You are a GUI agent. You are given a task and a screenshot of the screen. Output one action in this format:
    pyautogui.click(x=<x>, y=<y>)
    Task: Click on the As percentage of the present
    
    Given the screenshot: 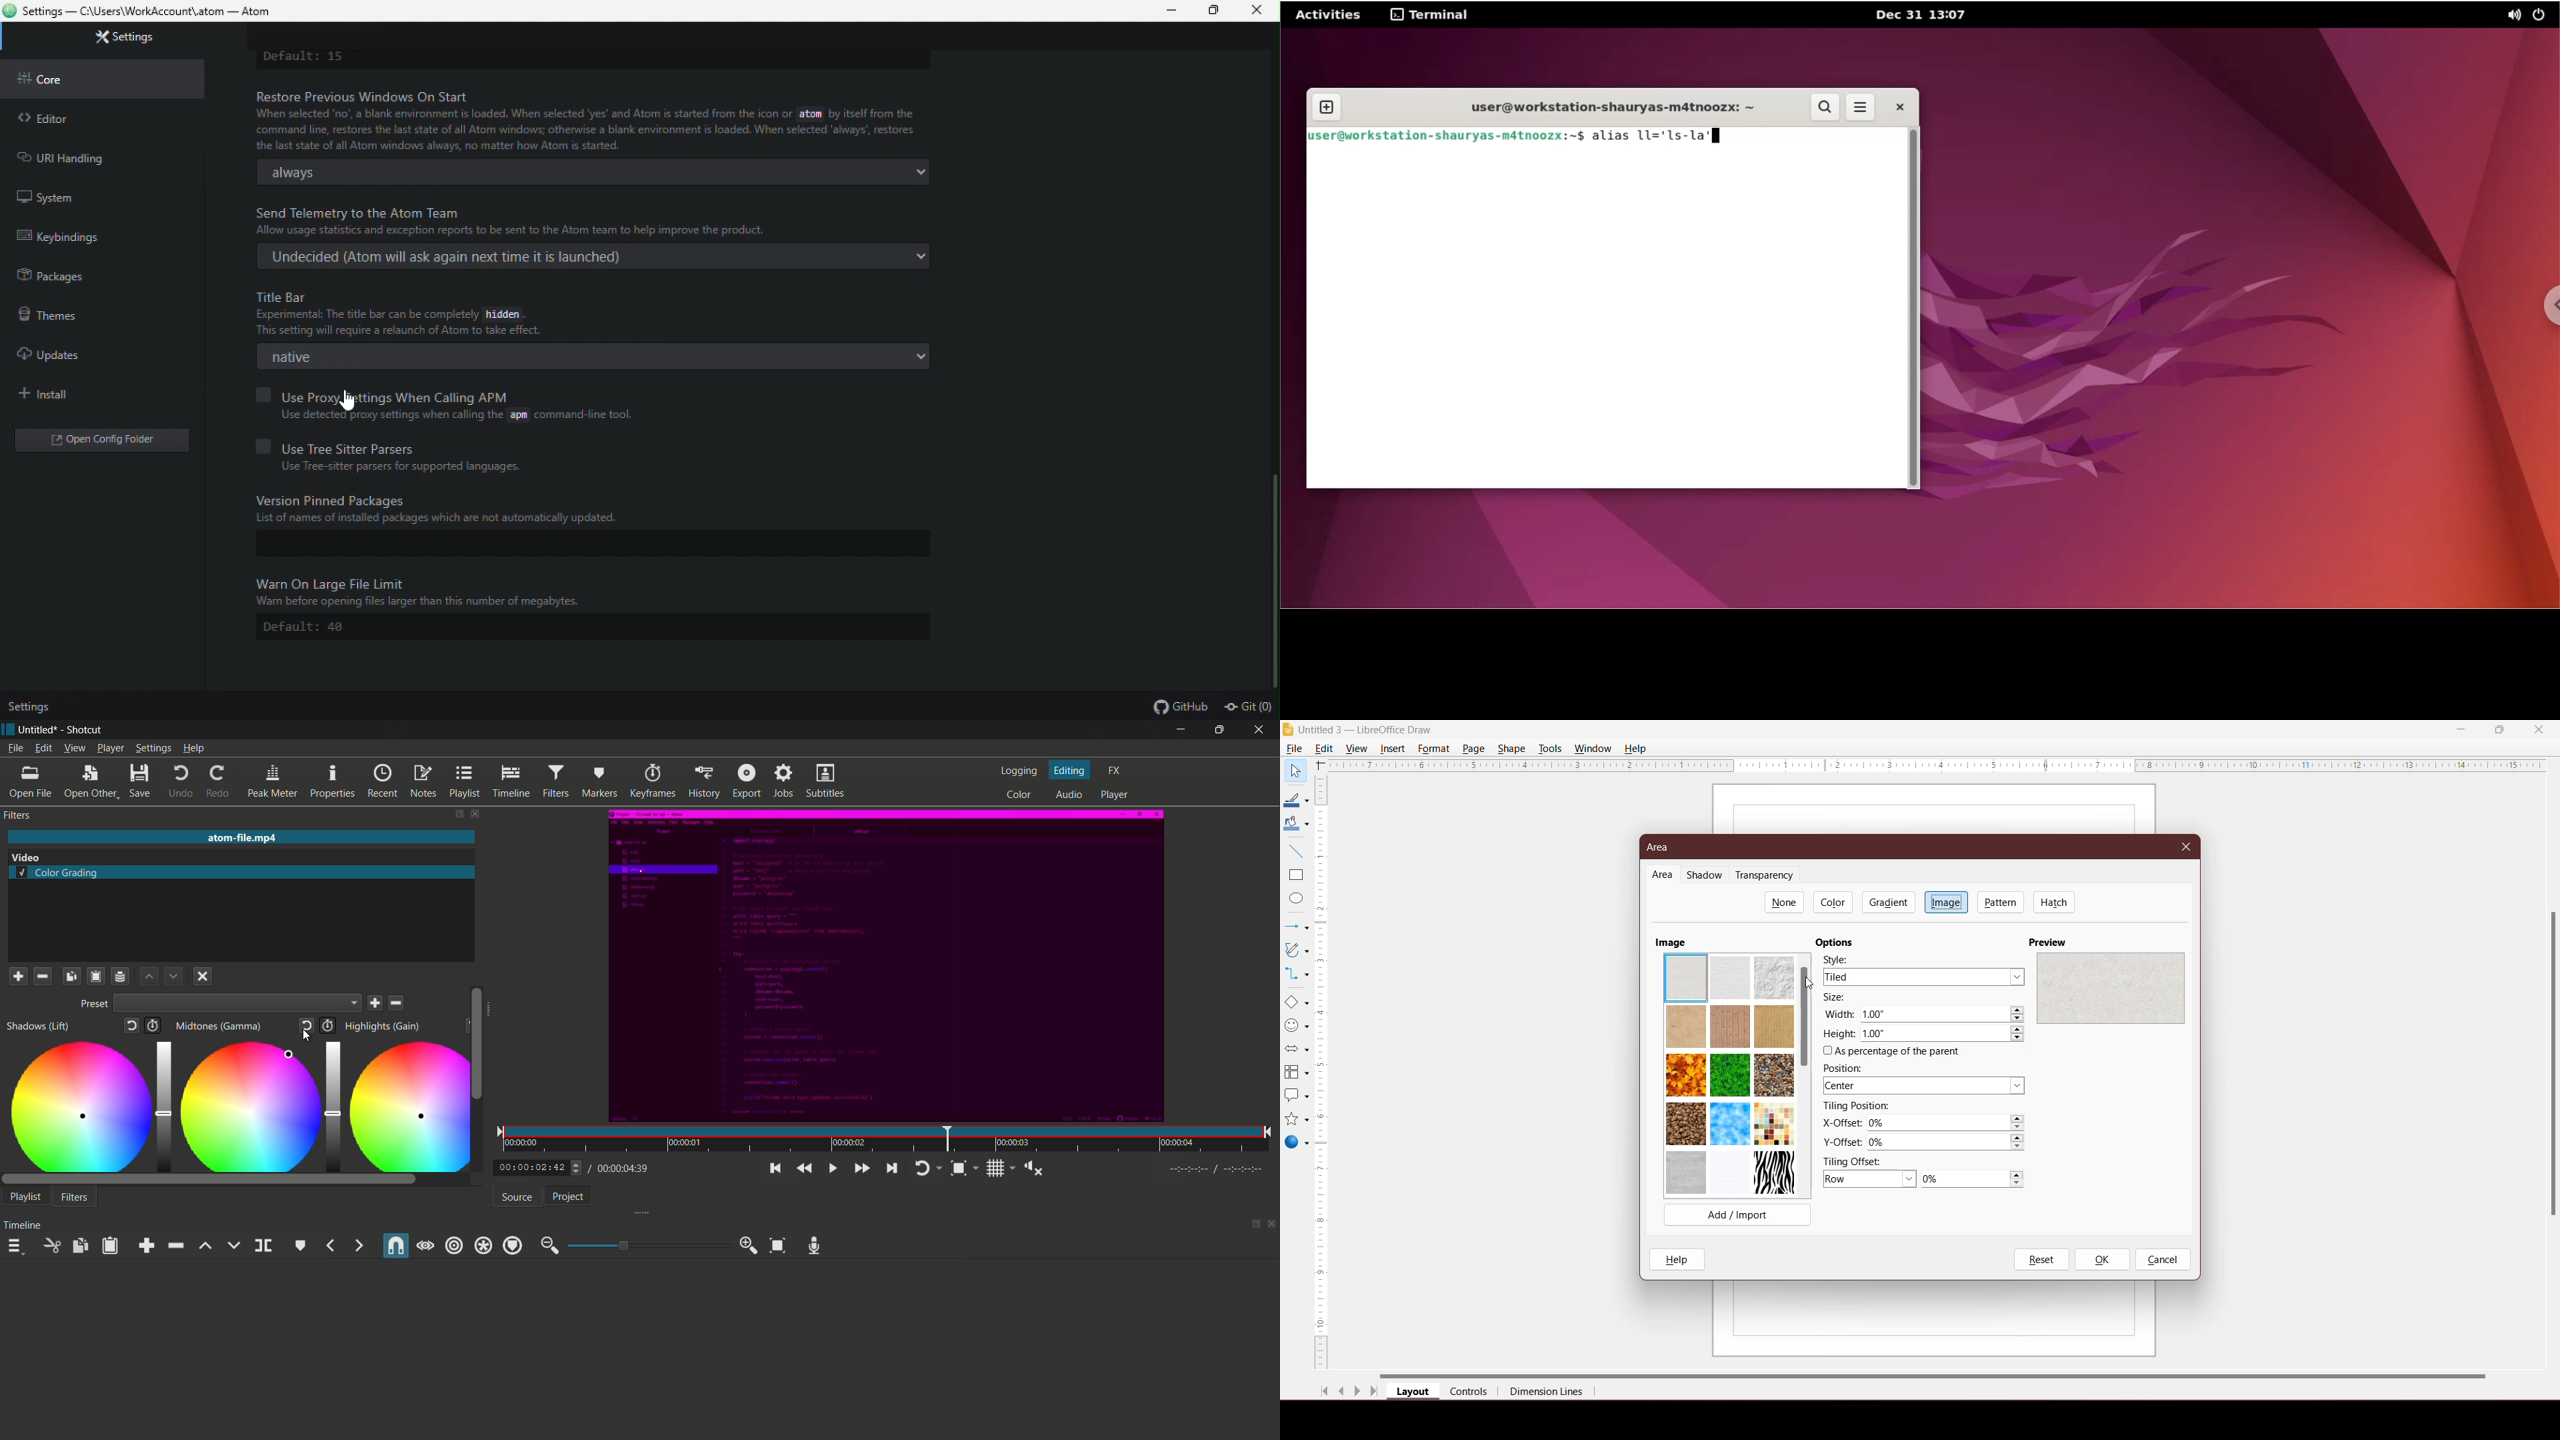 What is the action you would take?
    pyautogui.click(x=1894, y=1052)
    